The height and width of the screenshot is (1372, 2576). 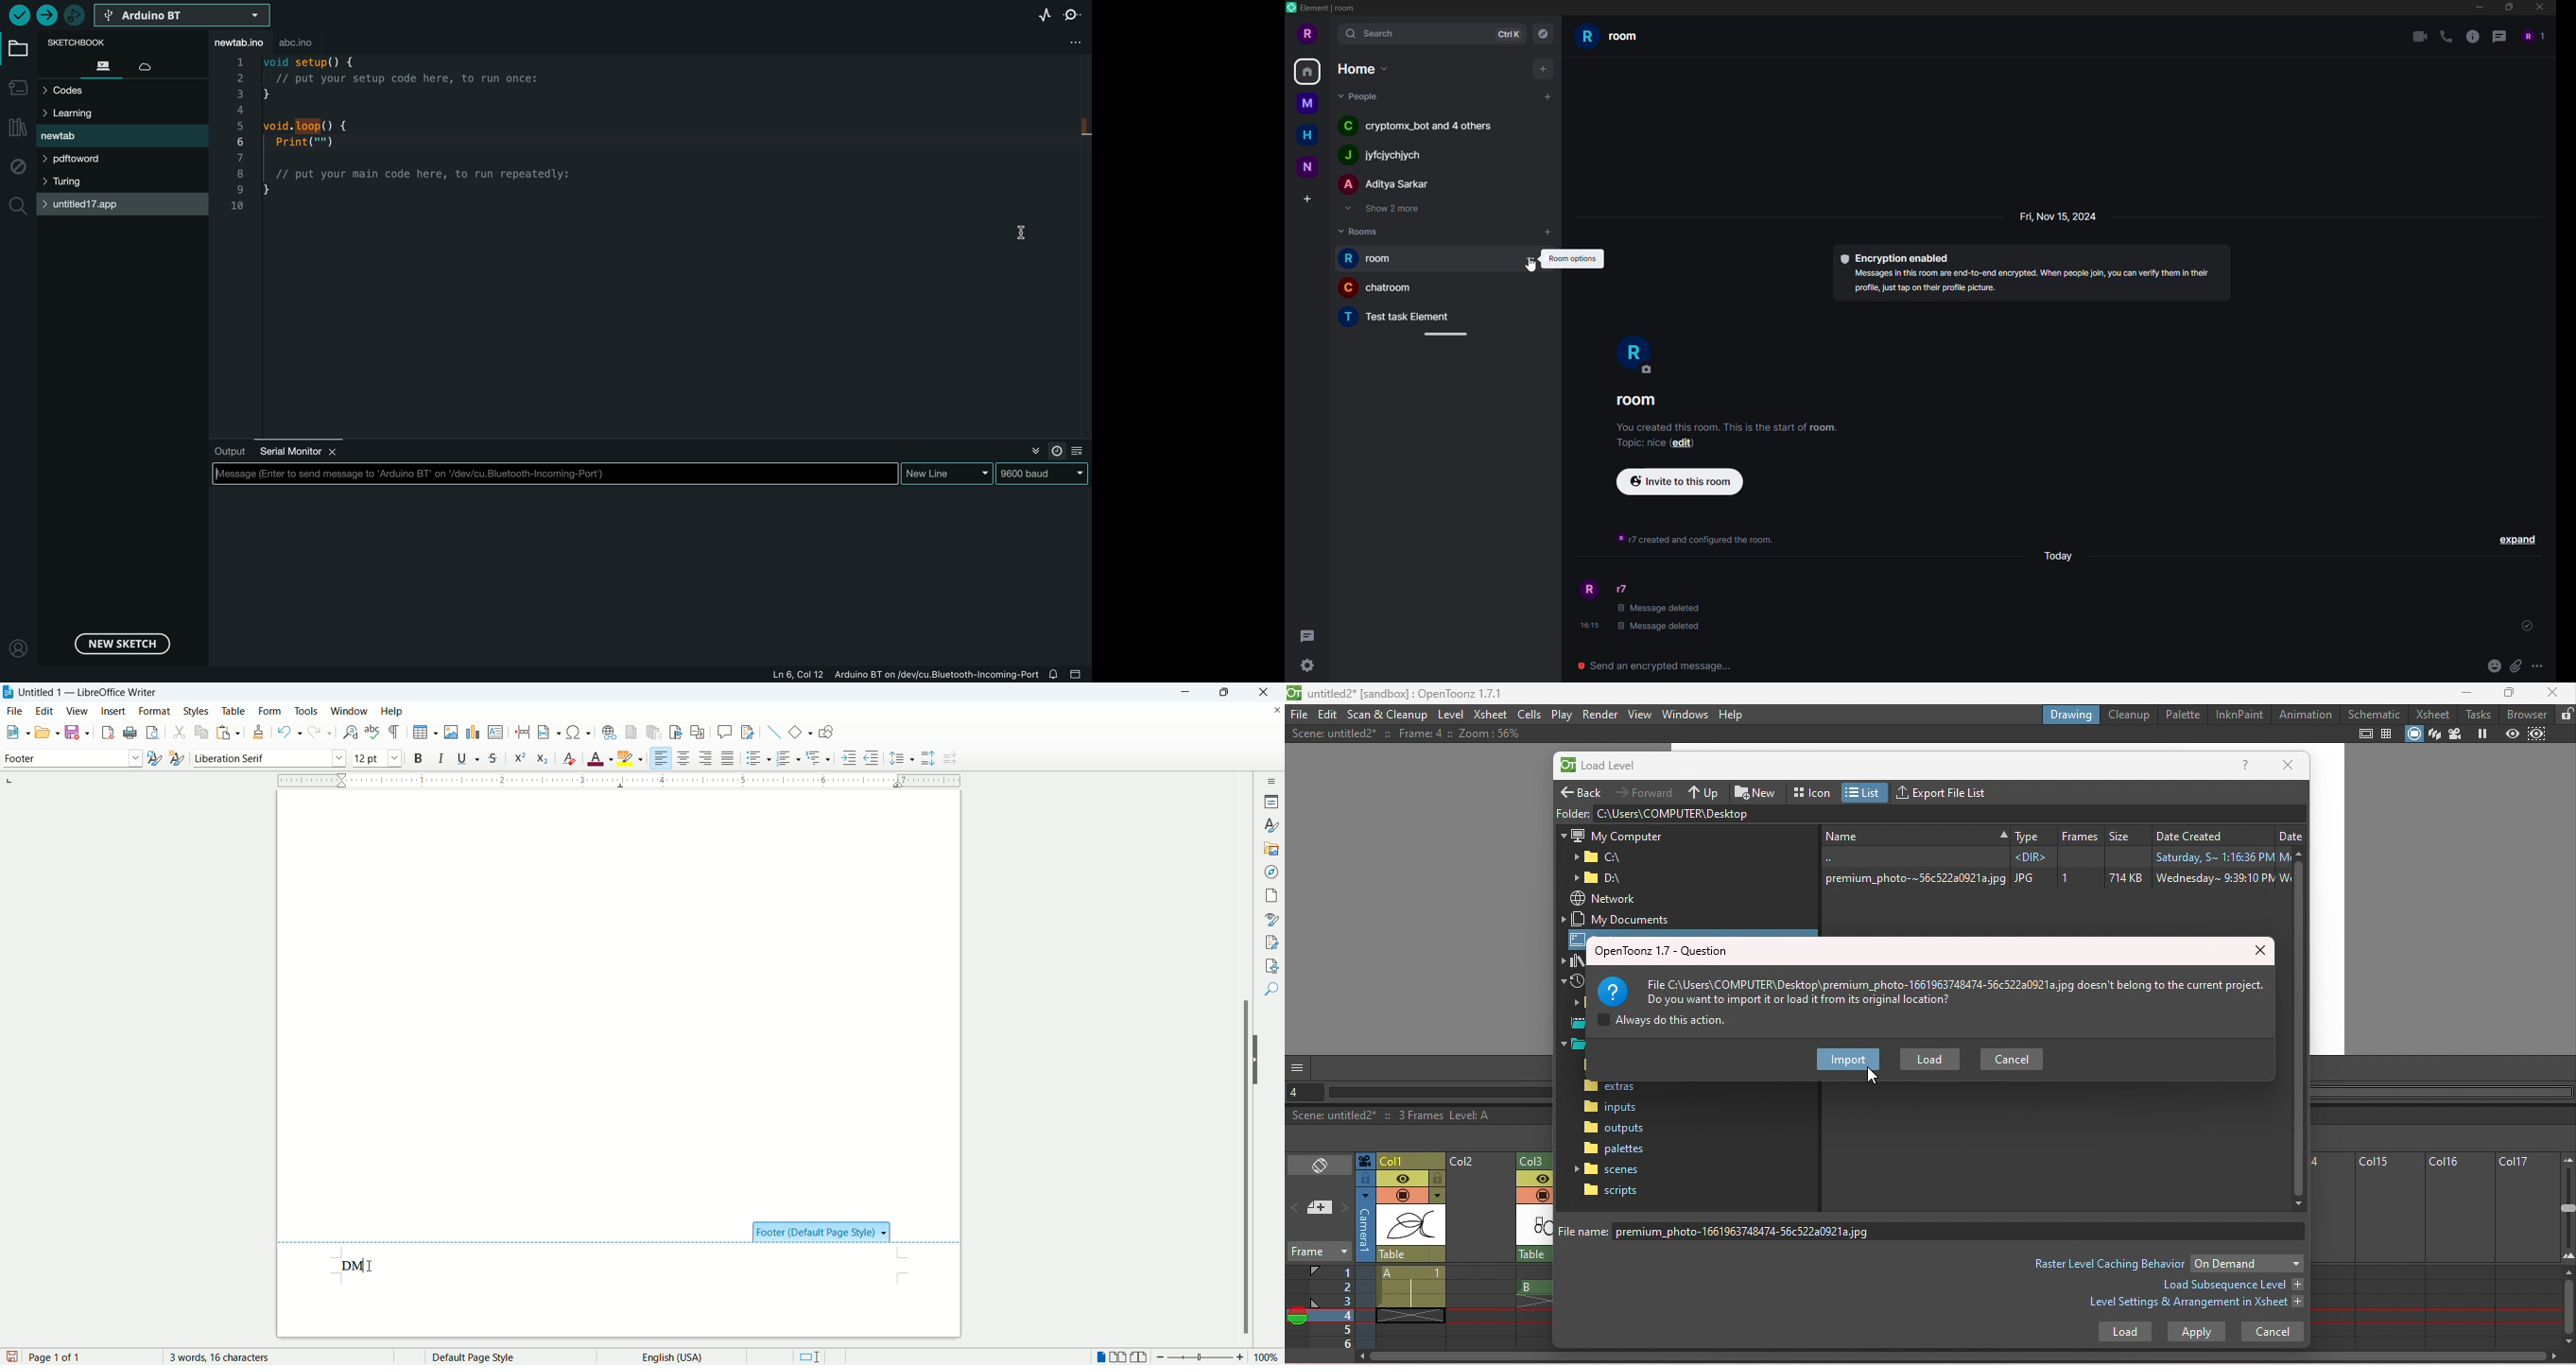 What do you see at coordinates (902, 759) in the screenshot?
I see `line spacing` at bounding box center [902, 759].